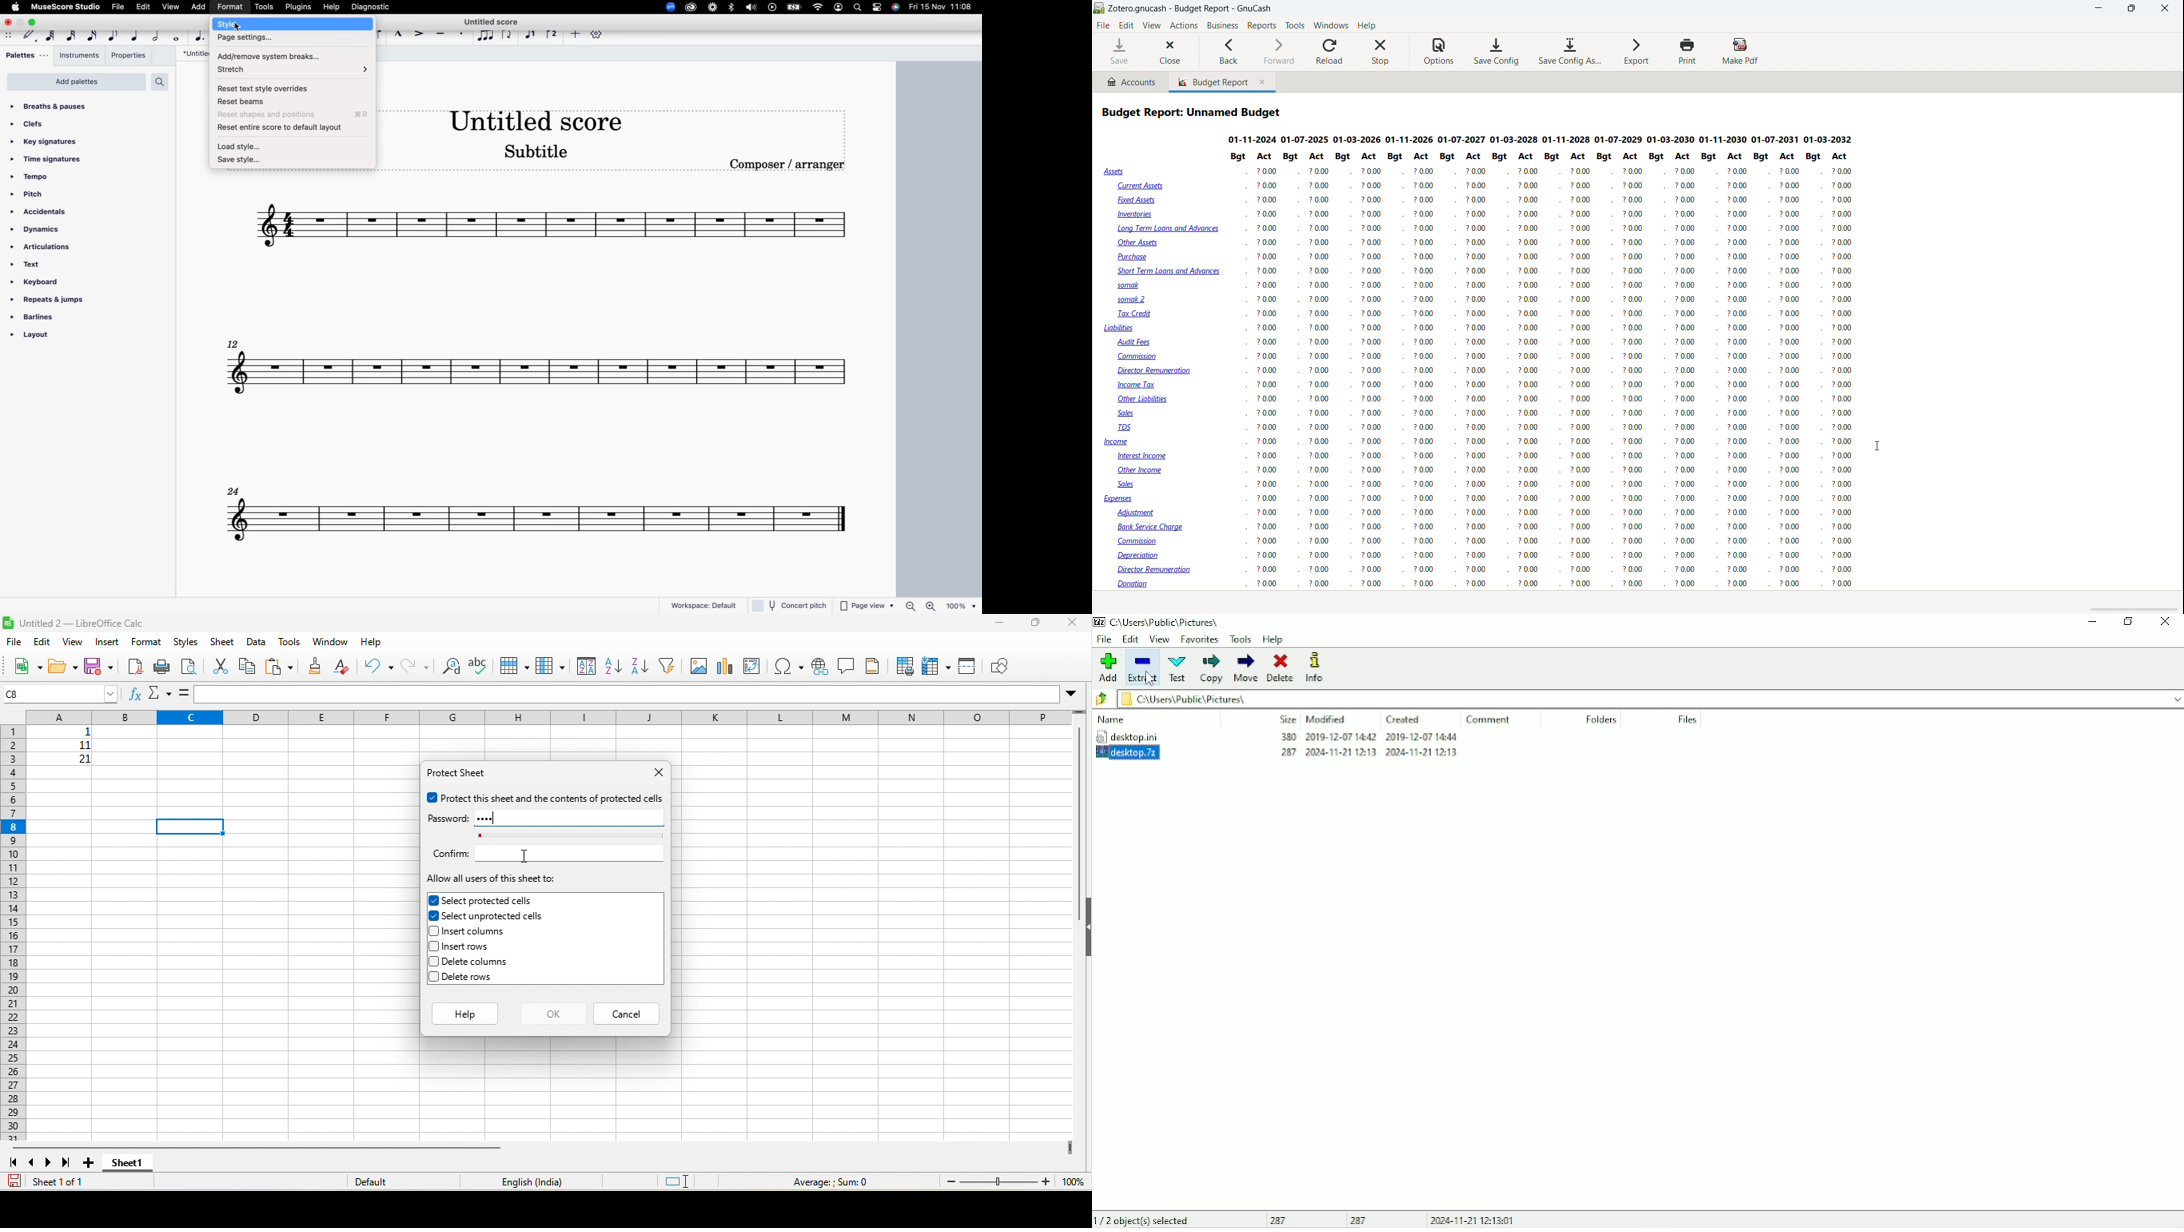 Image resolution: width=2184 pixels, height=1232 pixels. I want to click on insert rows, so click(488, 947).